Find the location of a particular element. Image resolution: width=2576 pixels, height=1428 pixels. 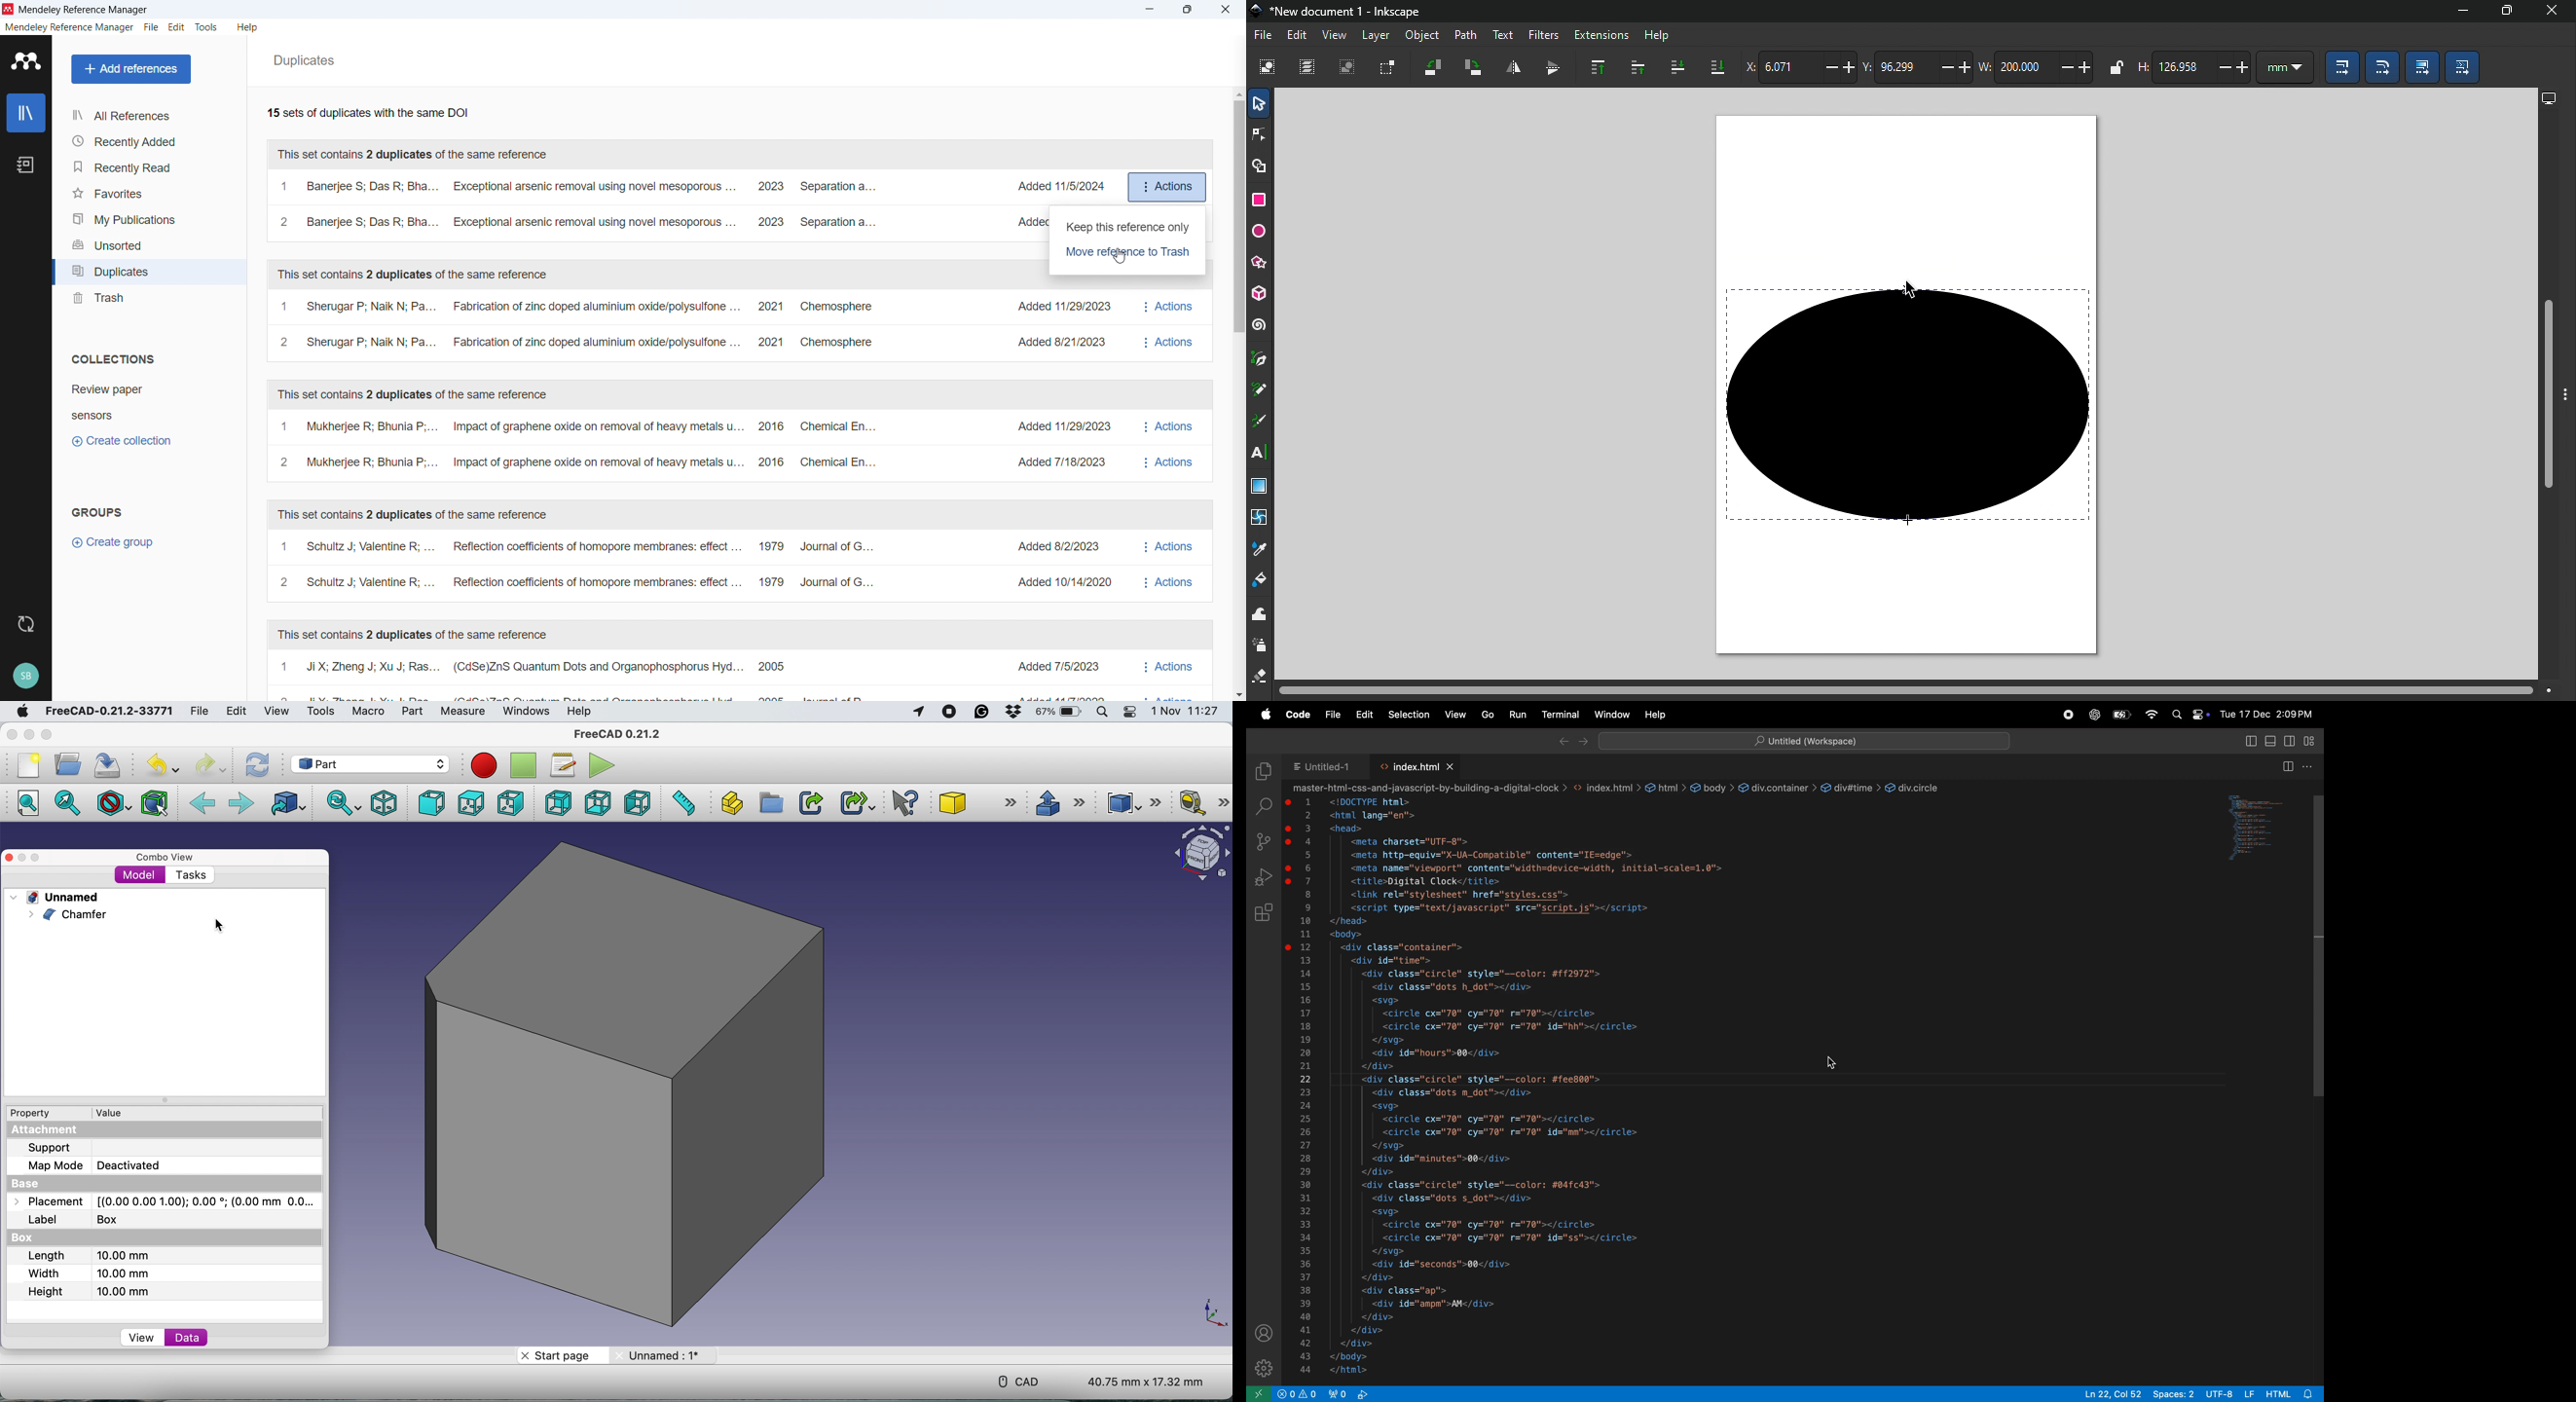

Groups  is located at coordinates (99, 513).